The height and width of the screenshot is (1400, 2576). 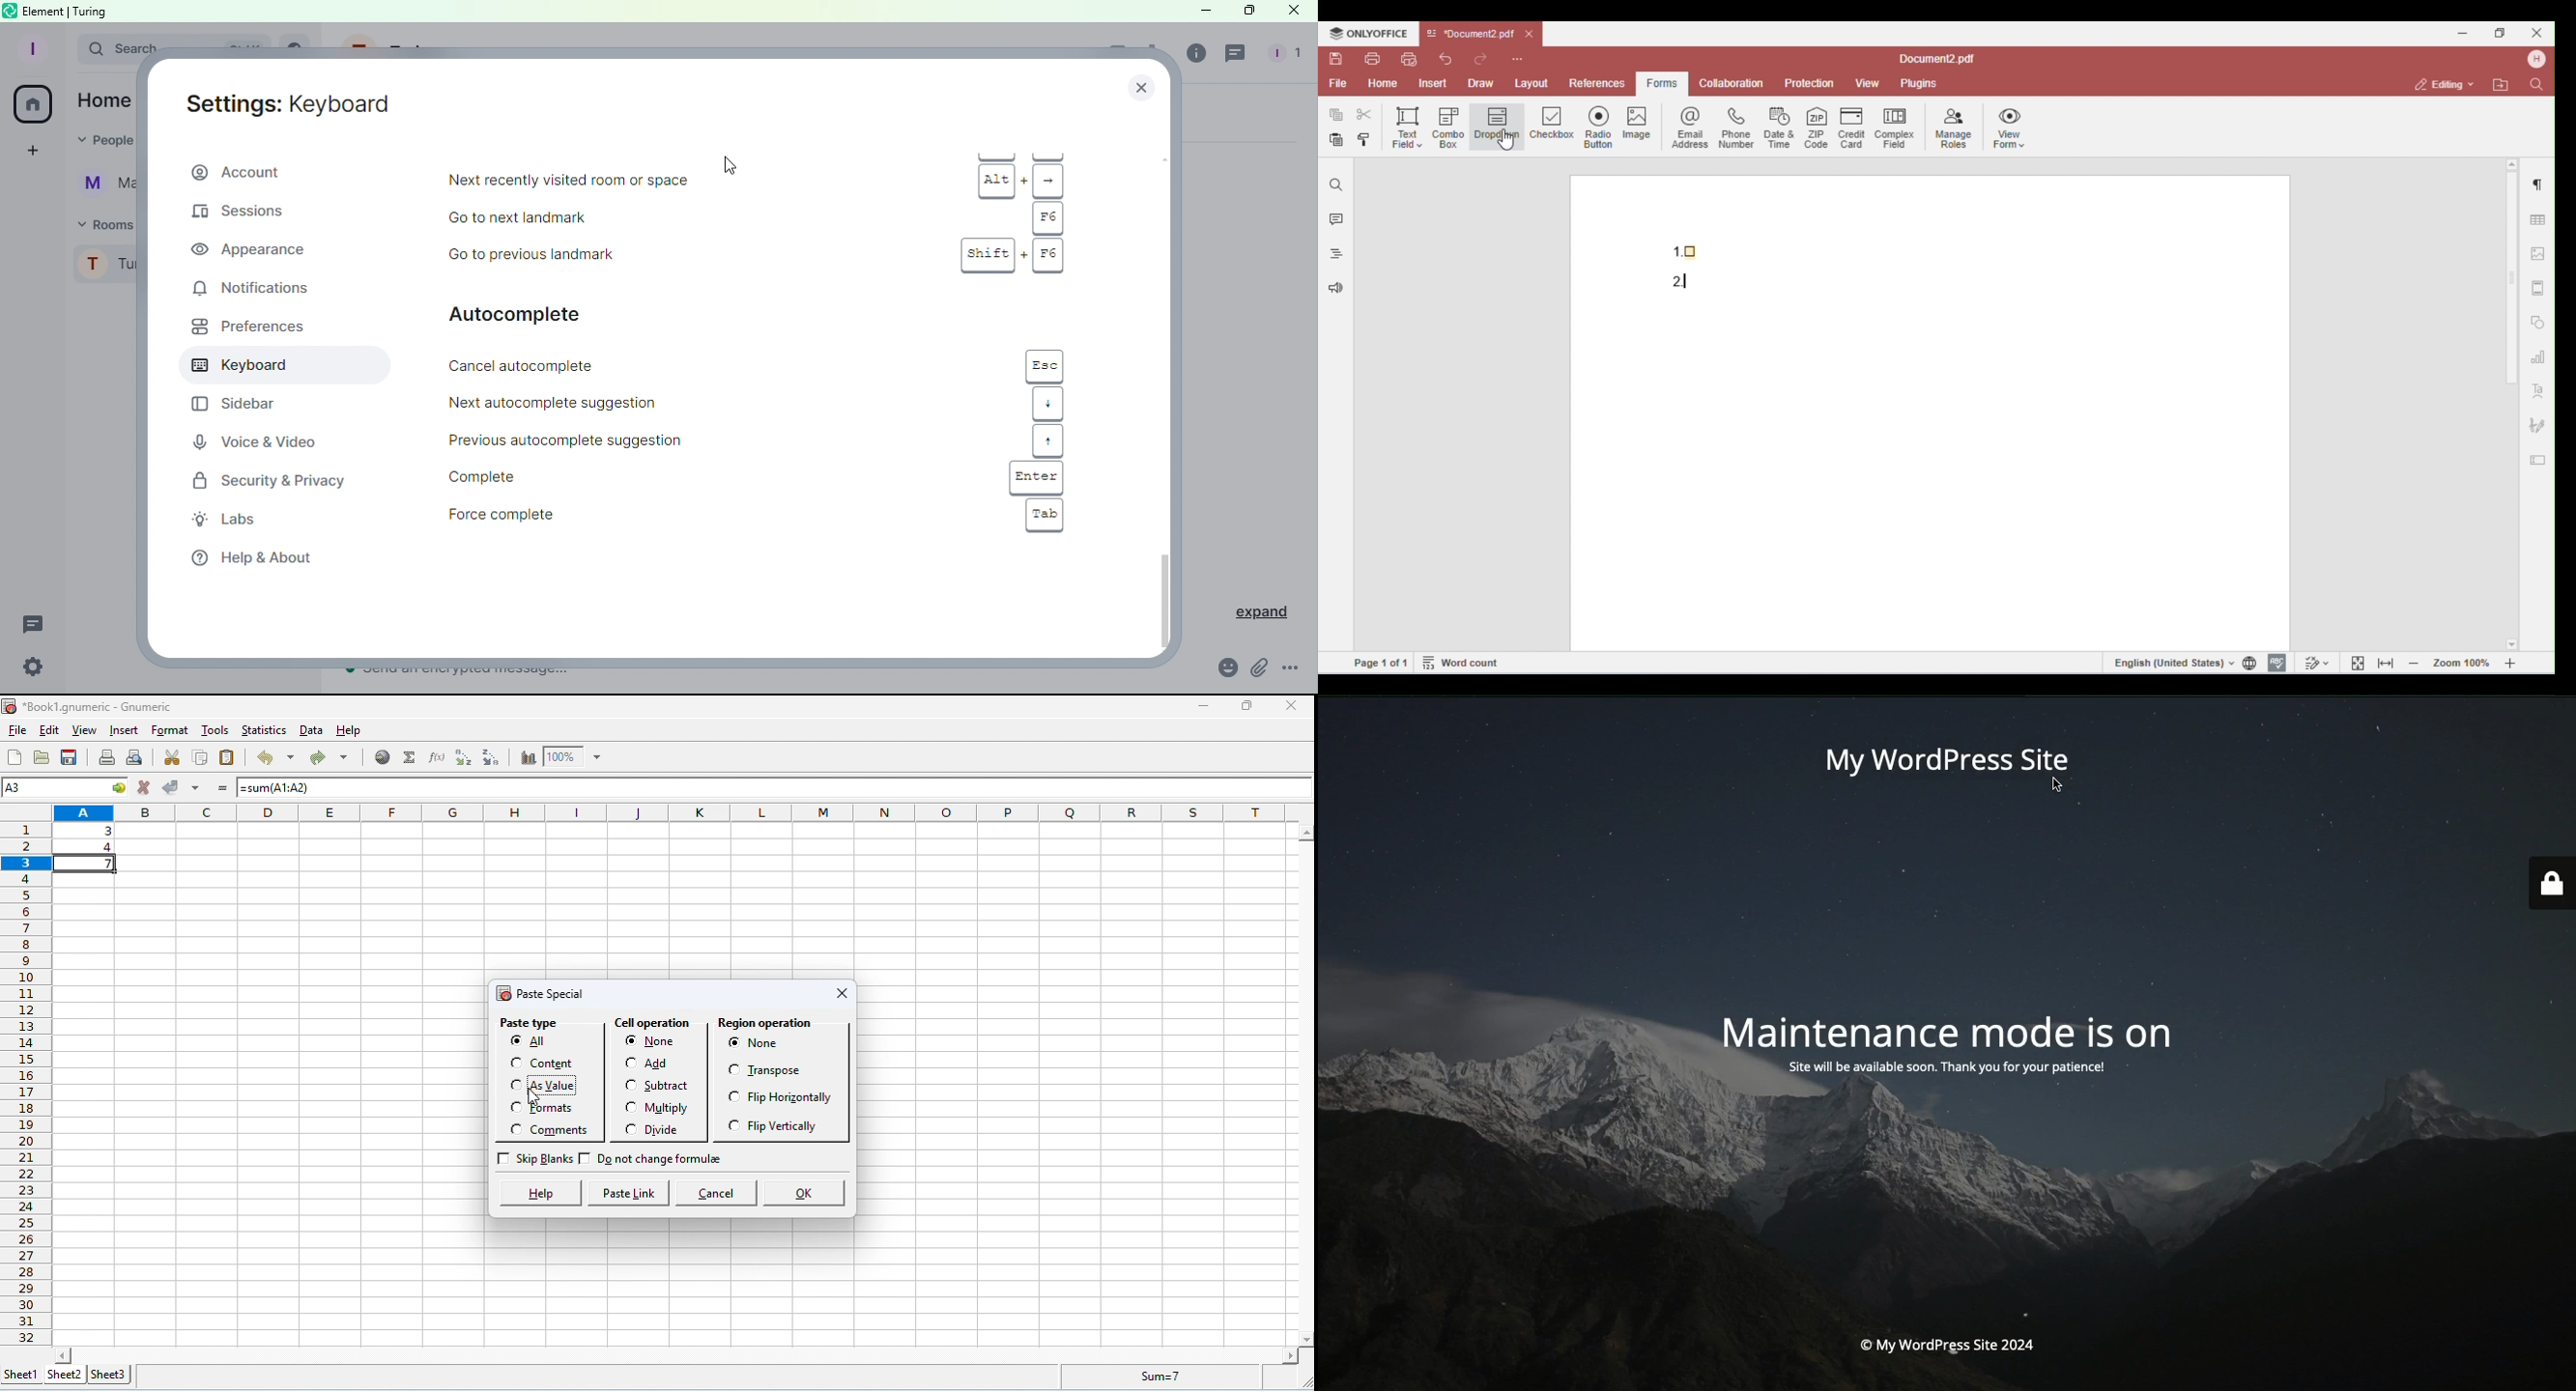 What do you see at coordinates (1951, 1350) in the screenshot?
I see `Site 2004` at bounding box center [1951, 1350].